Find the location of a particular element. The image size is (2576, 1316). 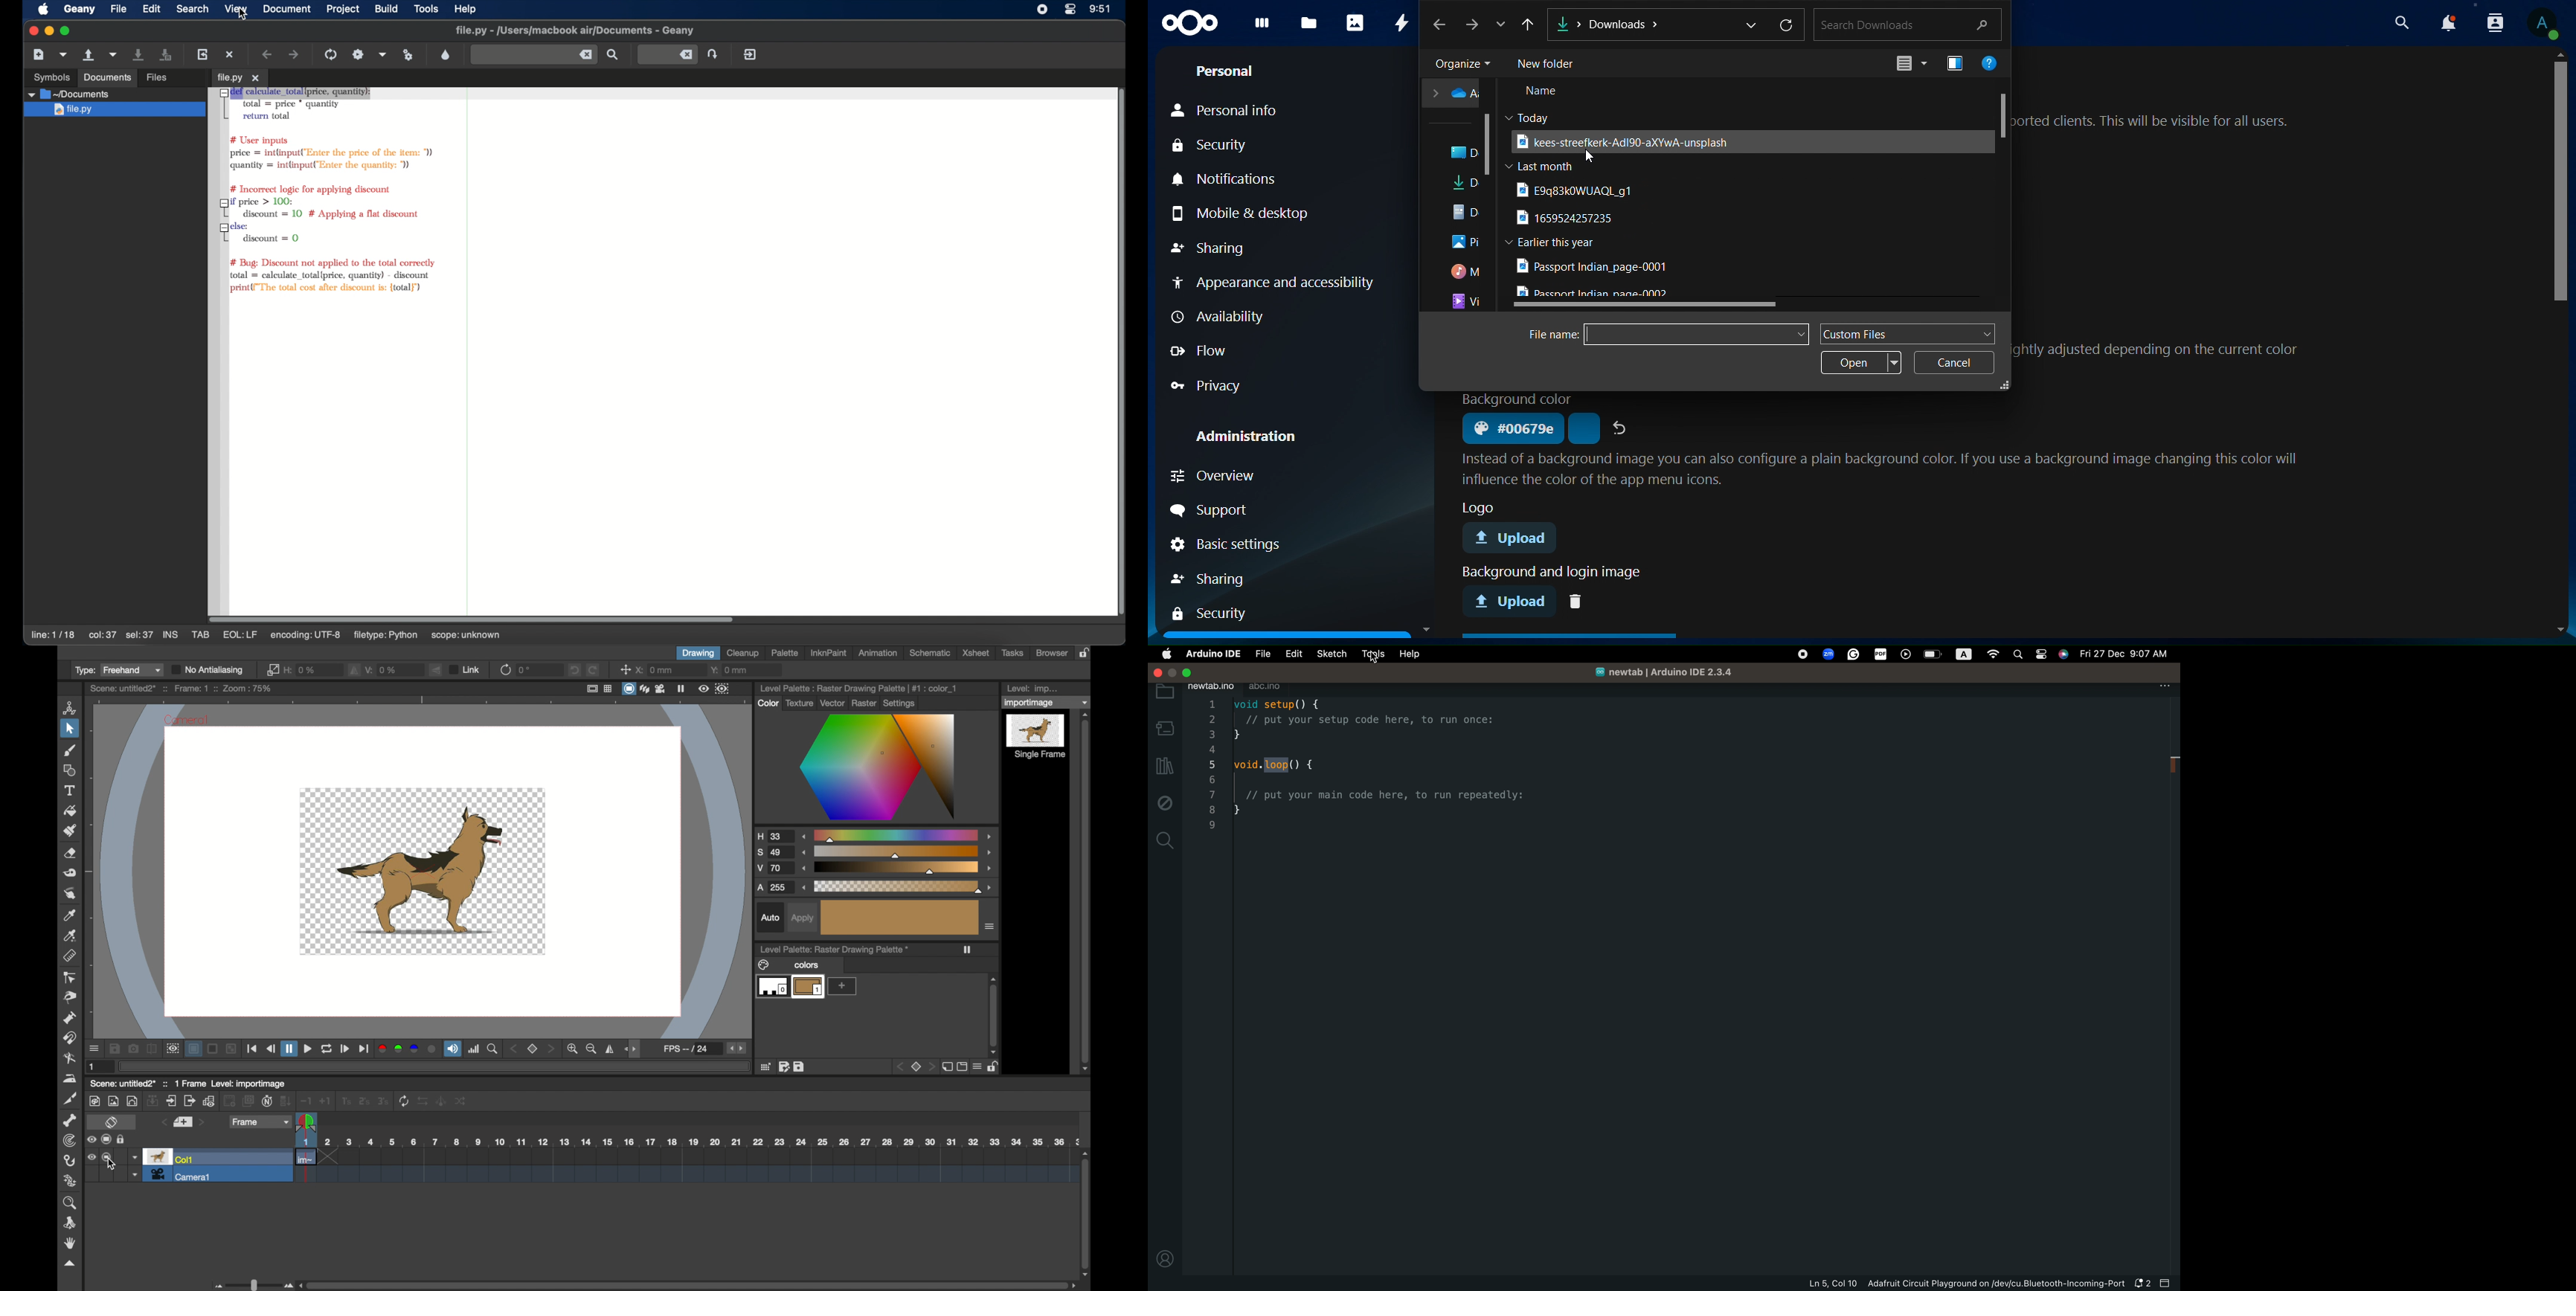

screen is located at coordinates (213, 1049).